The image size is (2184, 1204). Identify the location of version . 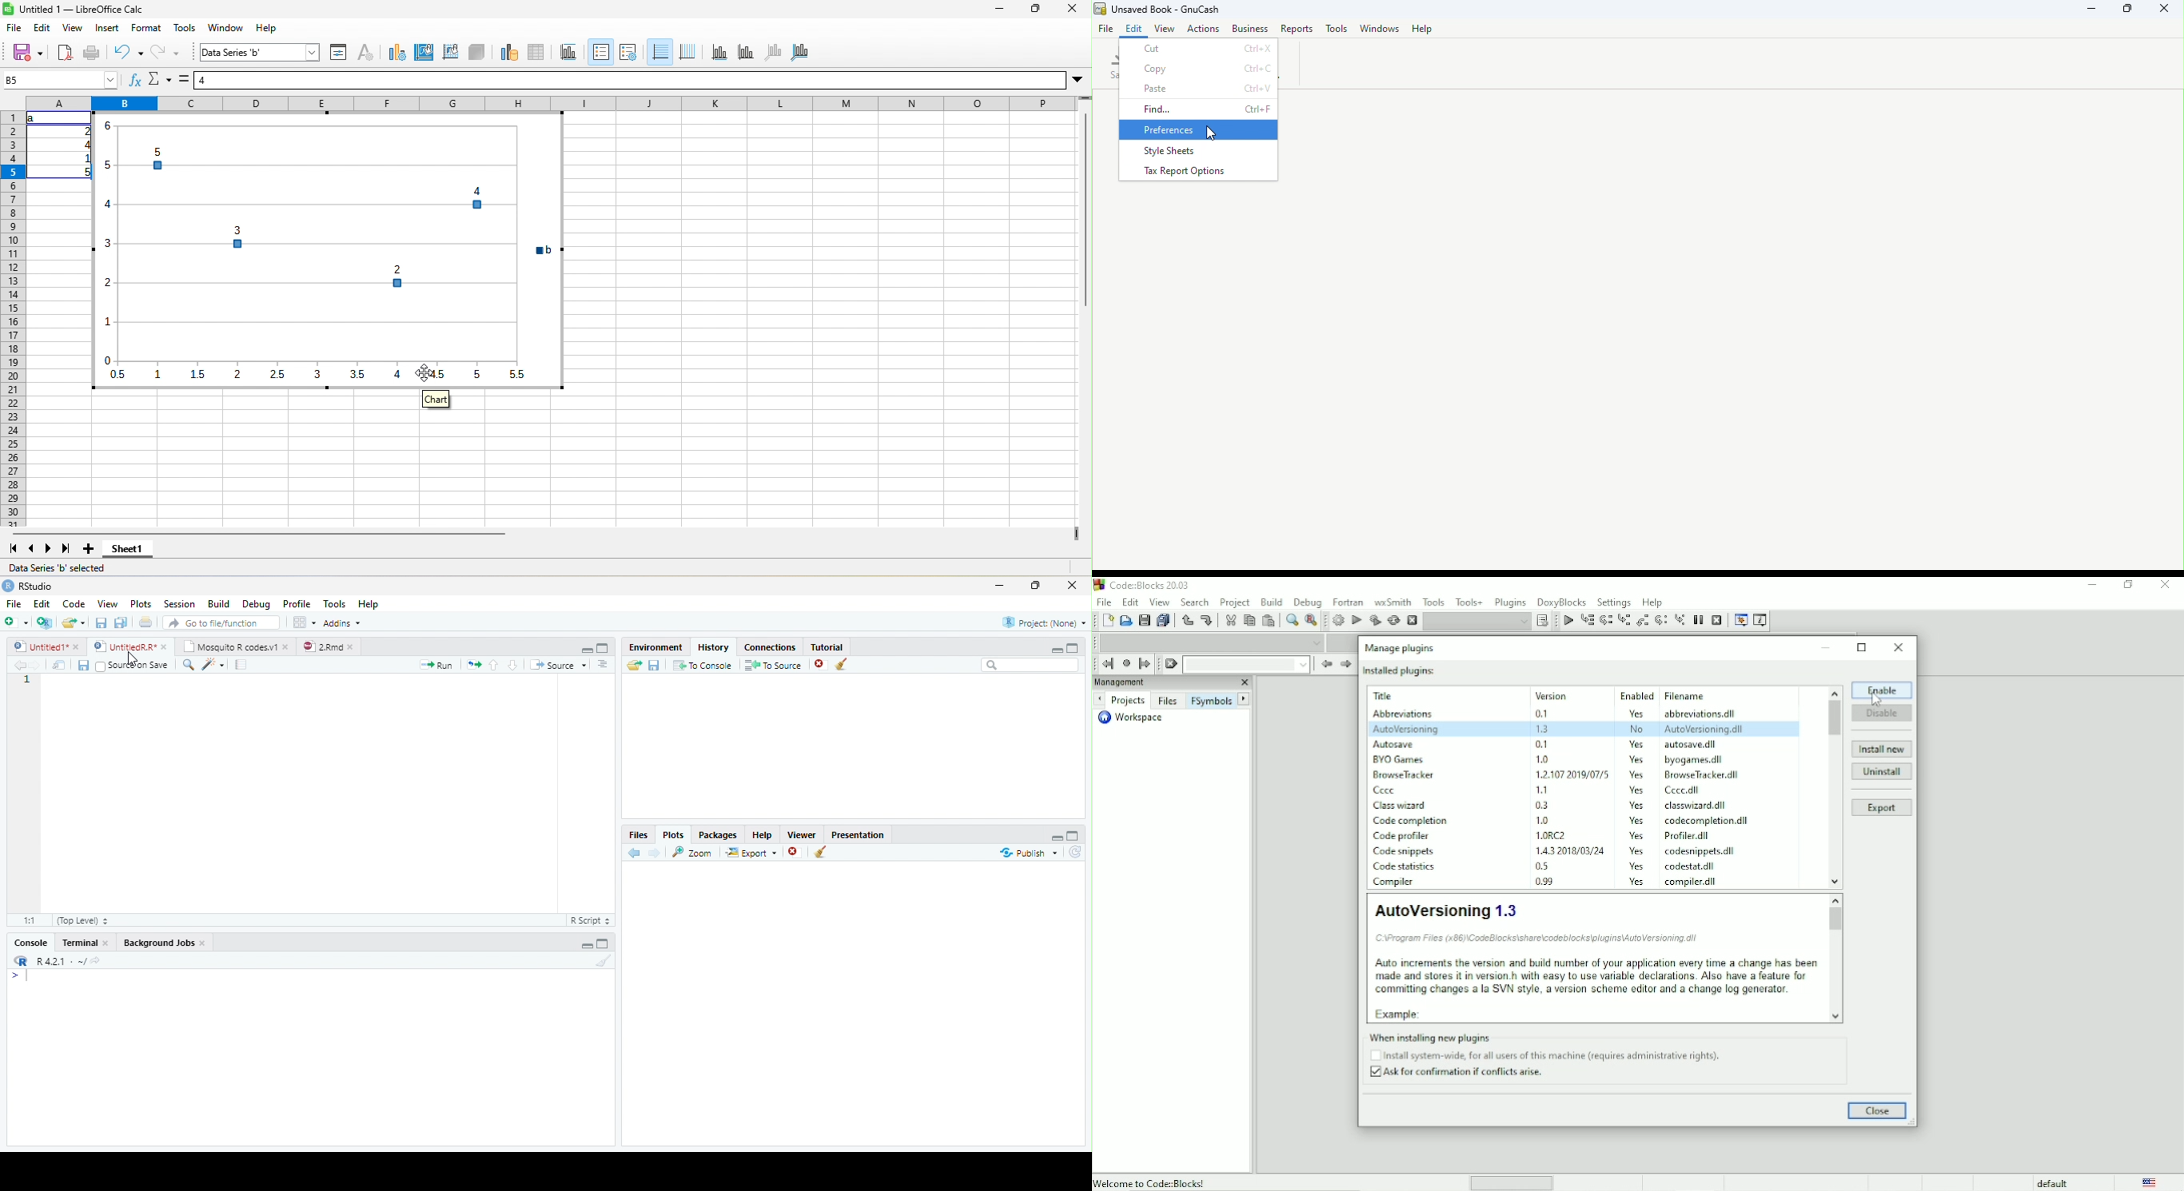
(1564, 849).